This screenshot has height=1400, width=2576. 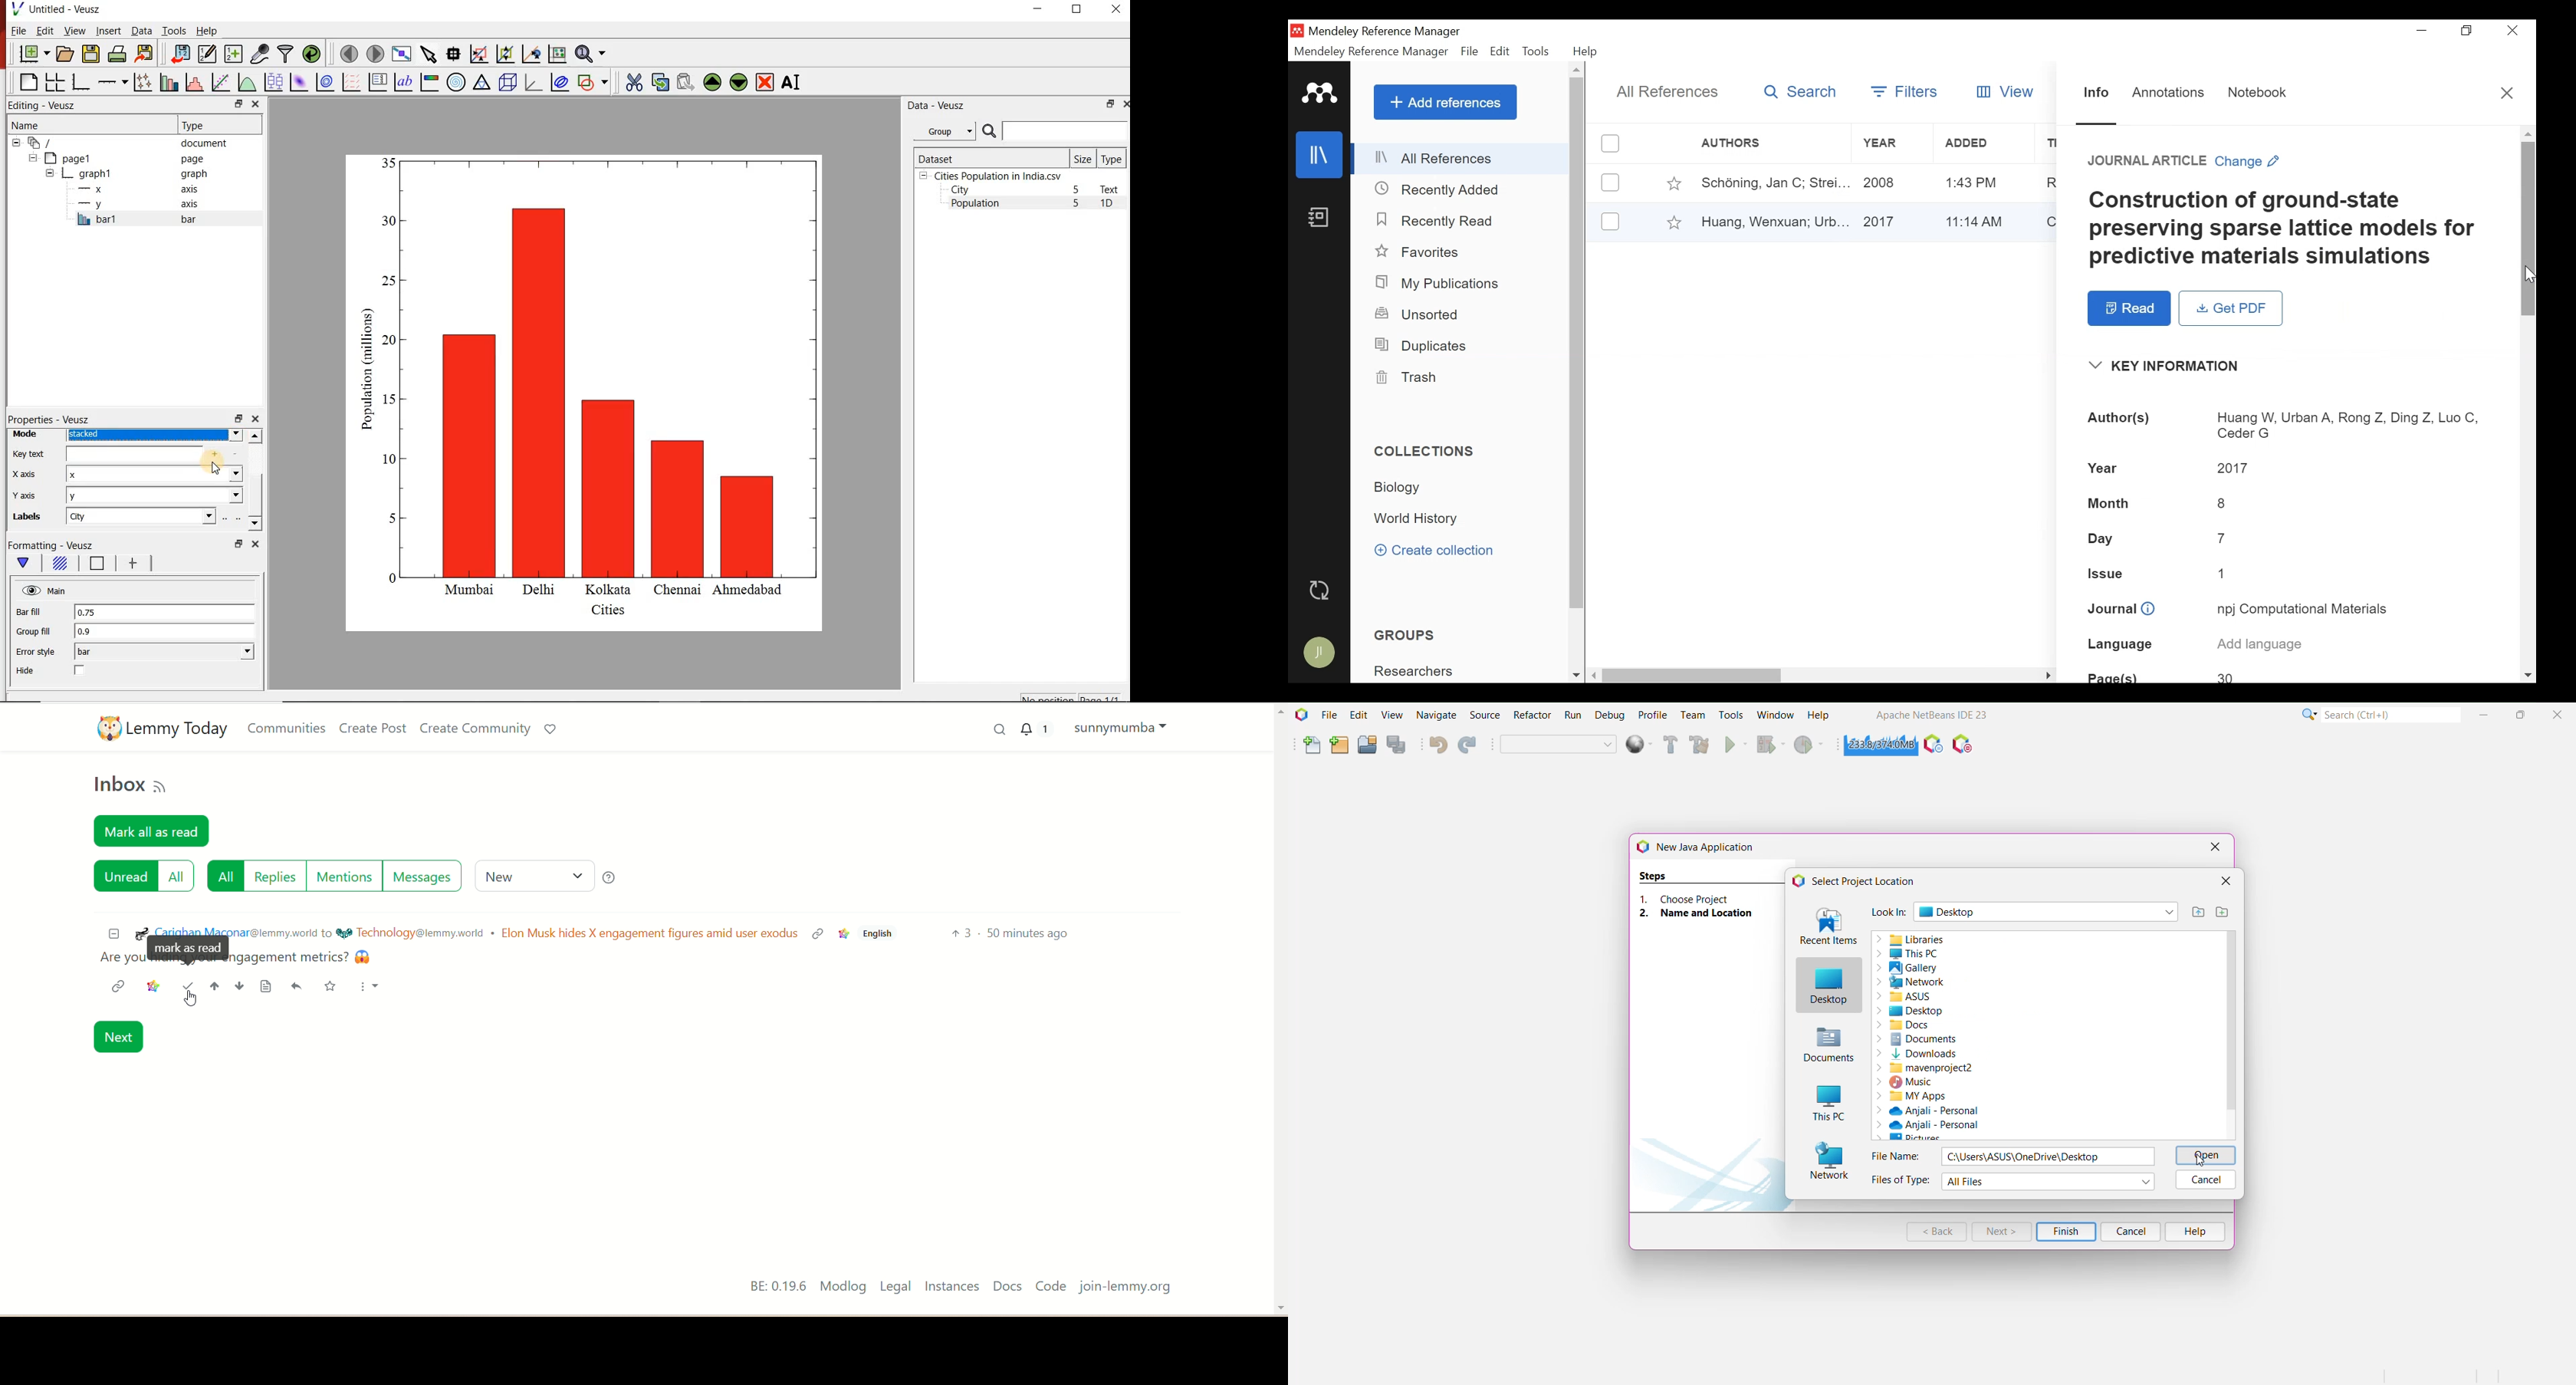 I want to click on Information, so click(x=2098, y=94).